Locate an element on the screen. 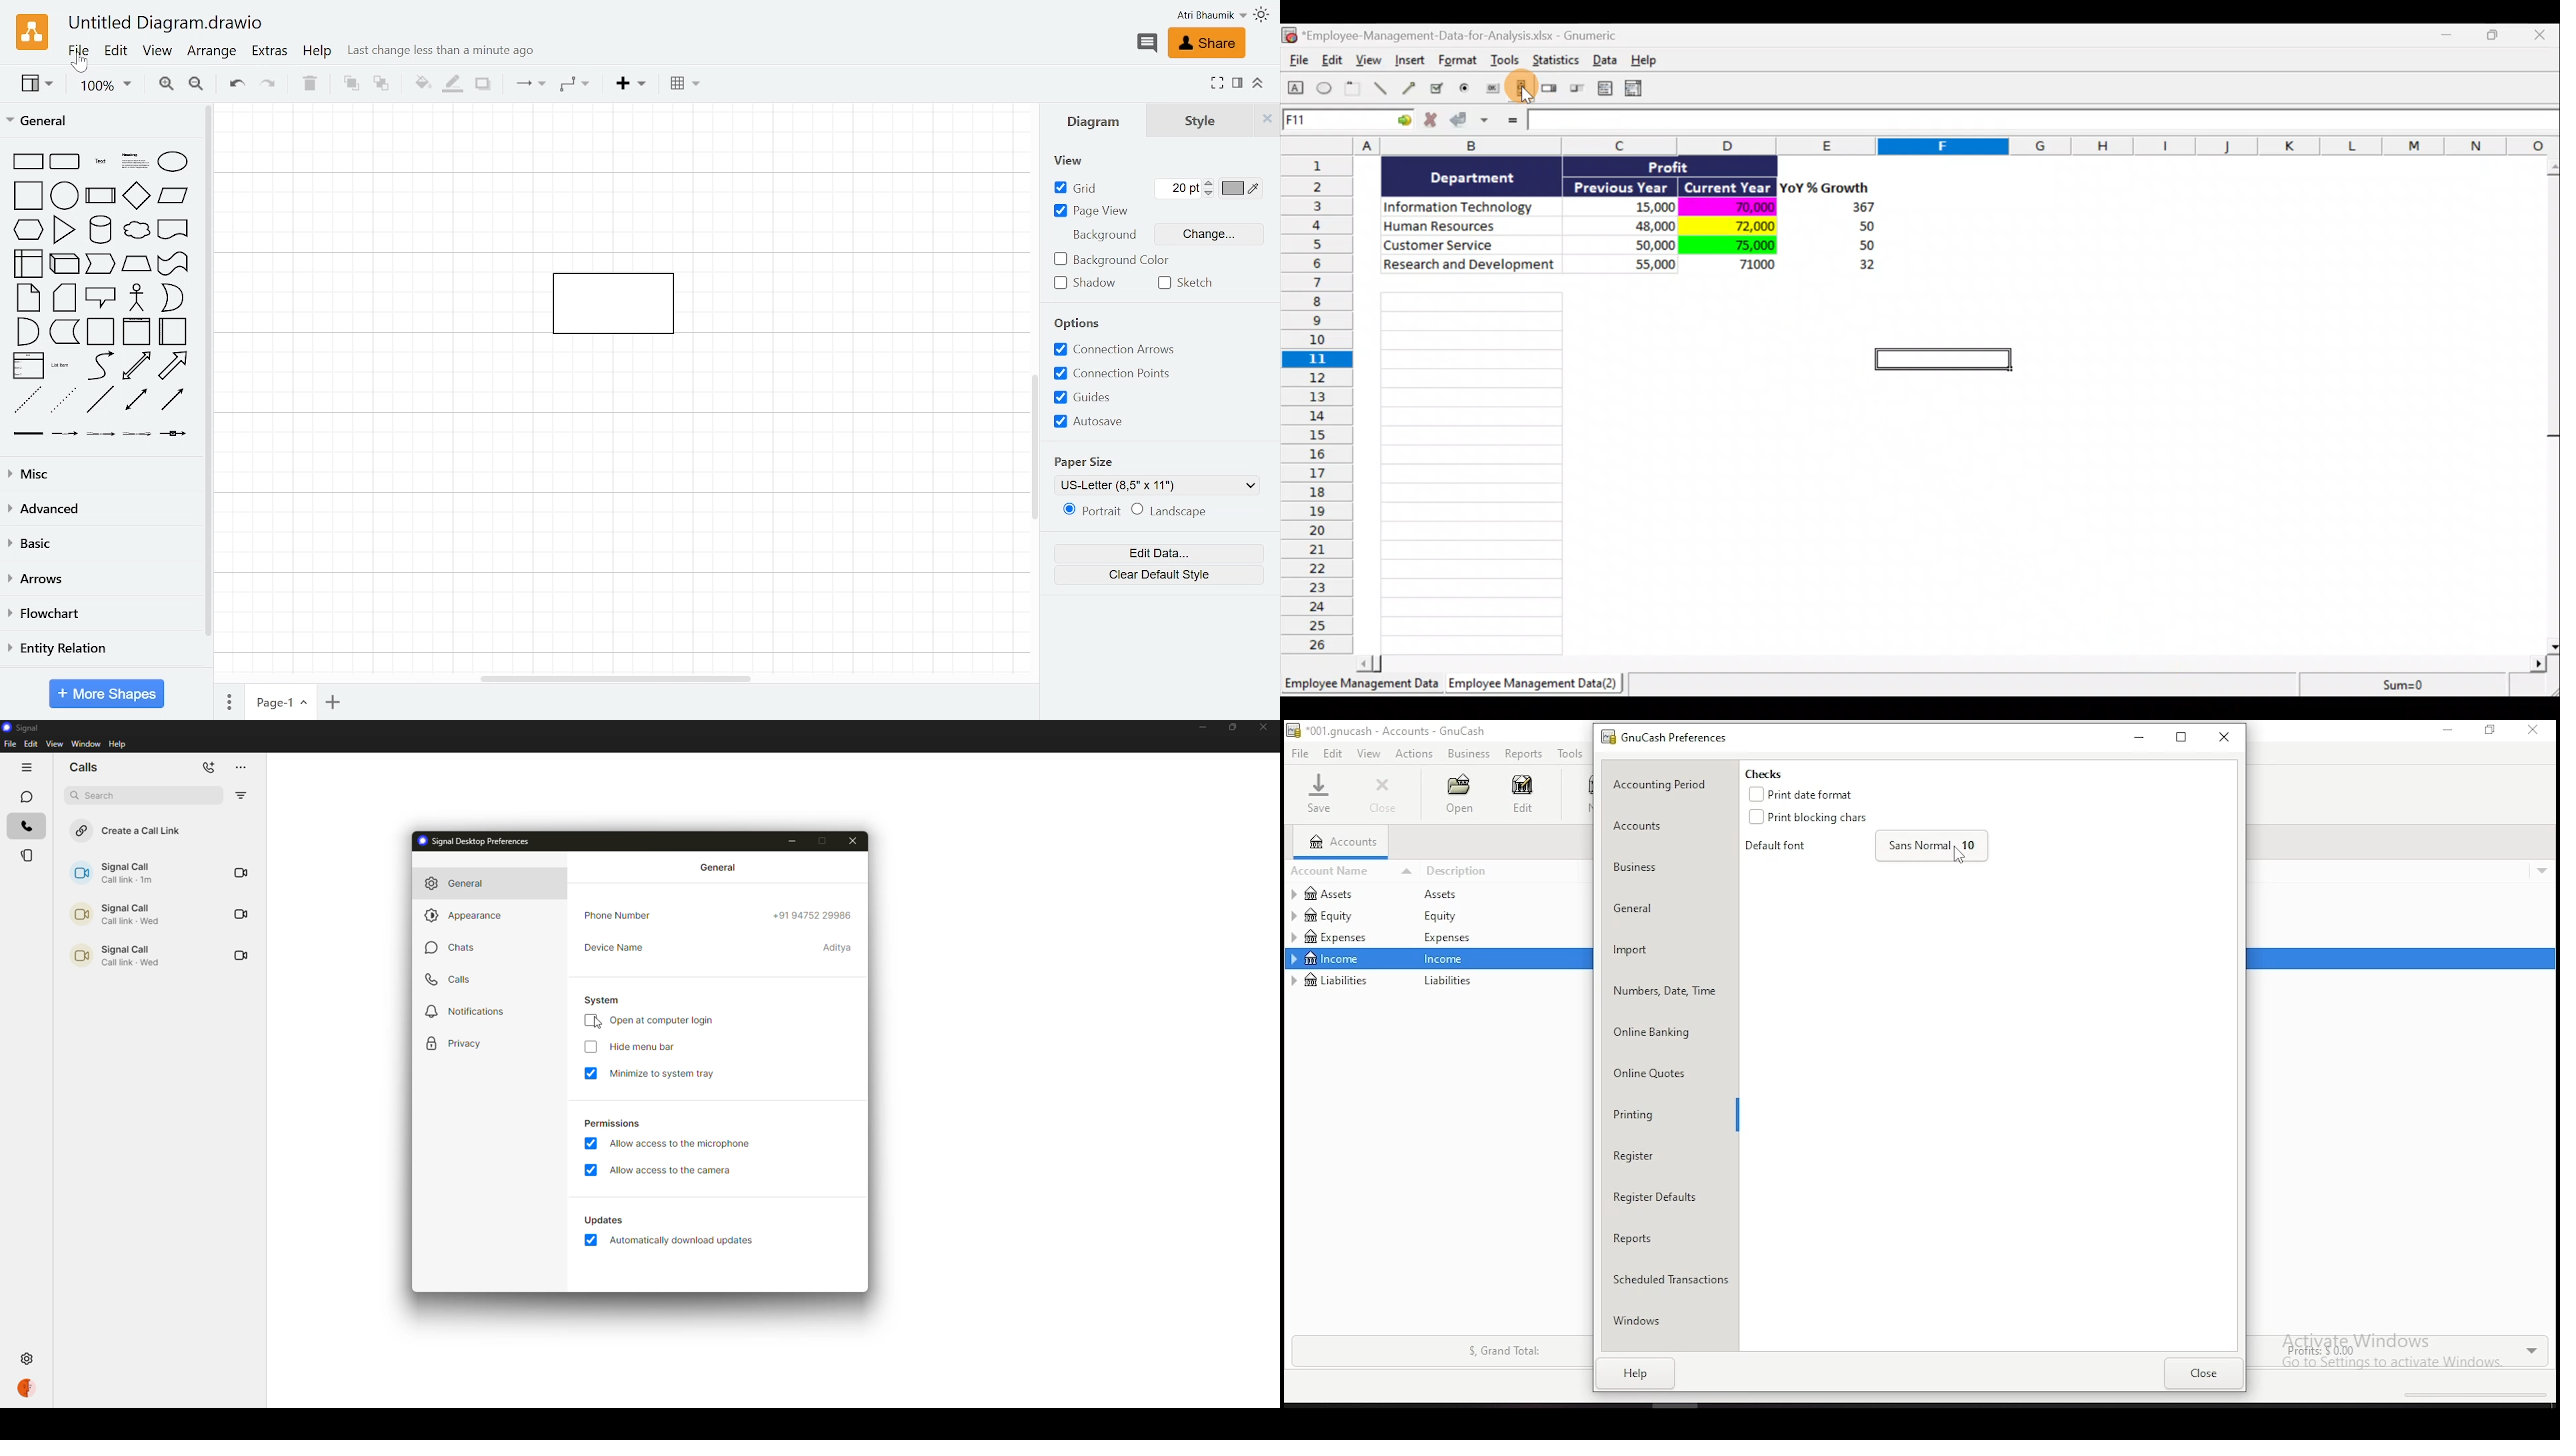 Image resolution: width=2576 pixels, height=1456 pixels. actions is located at coordinates (1415, 754).